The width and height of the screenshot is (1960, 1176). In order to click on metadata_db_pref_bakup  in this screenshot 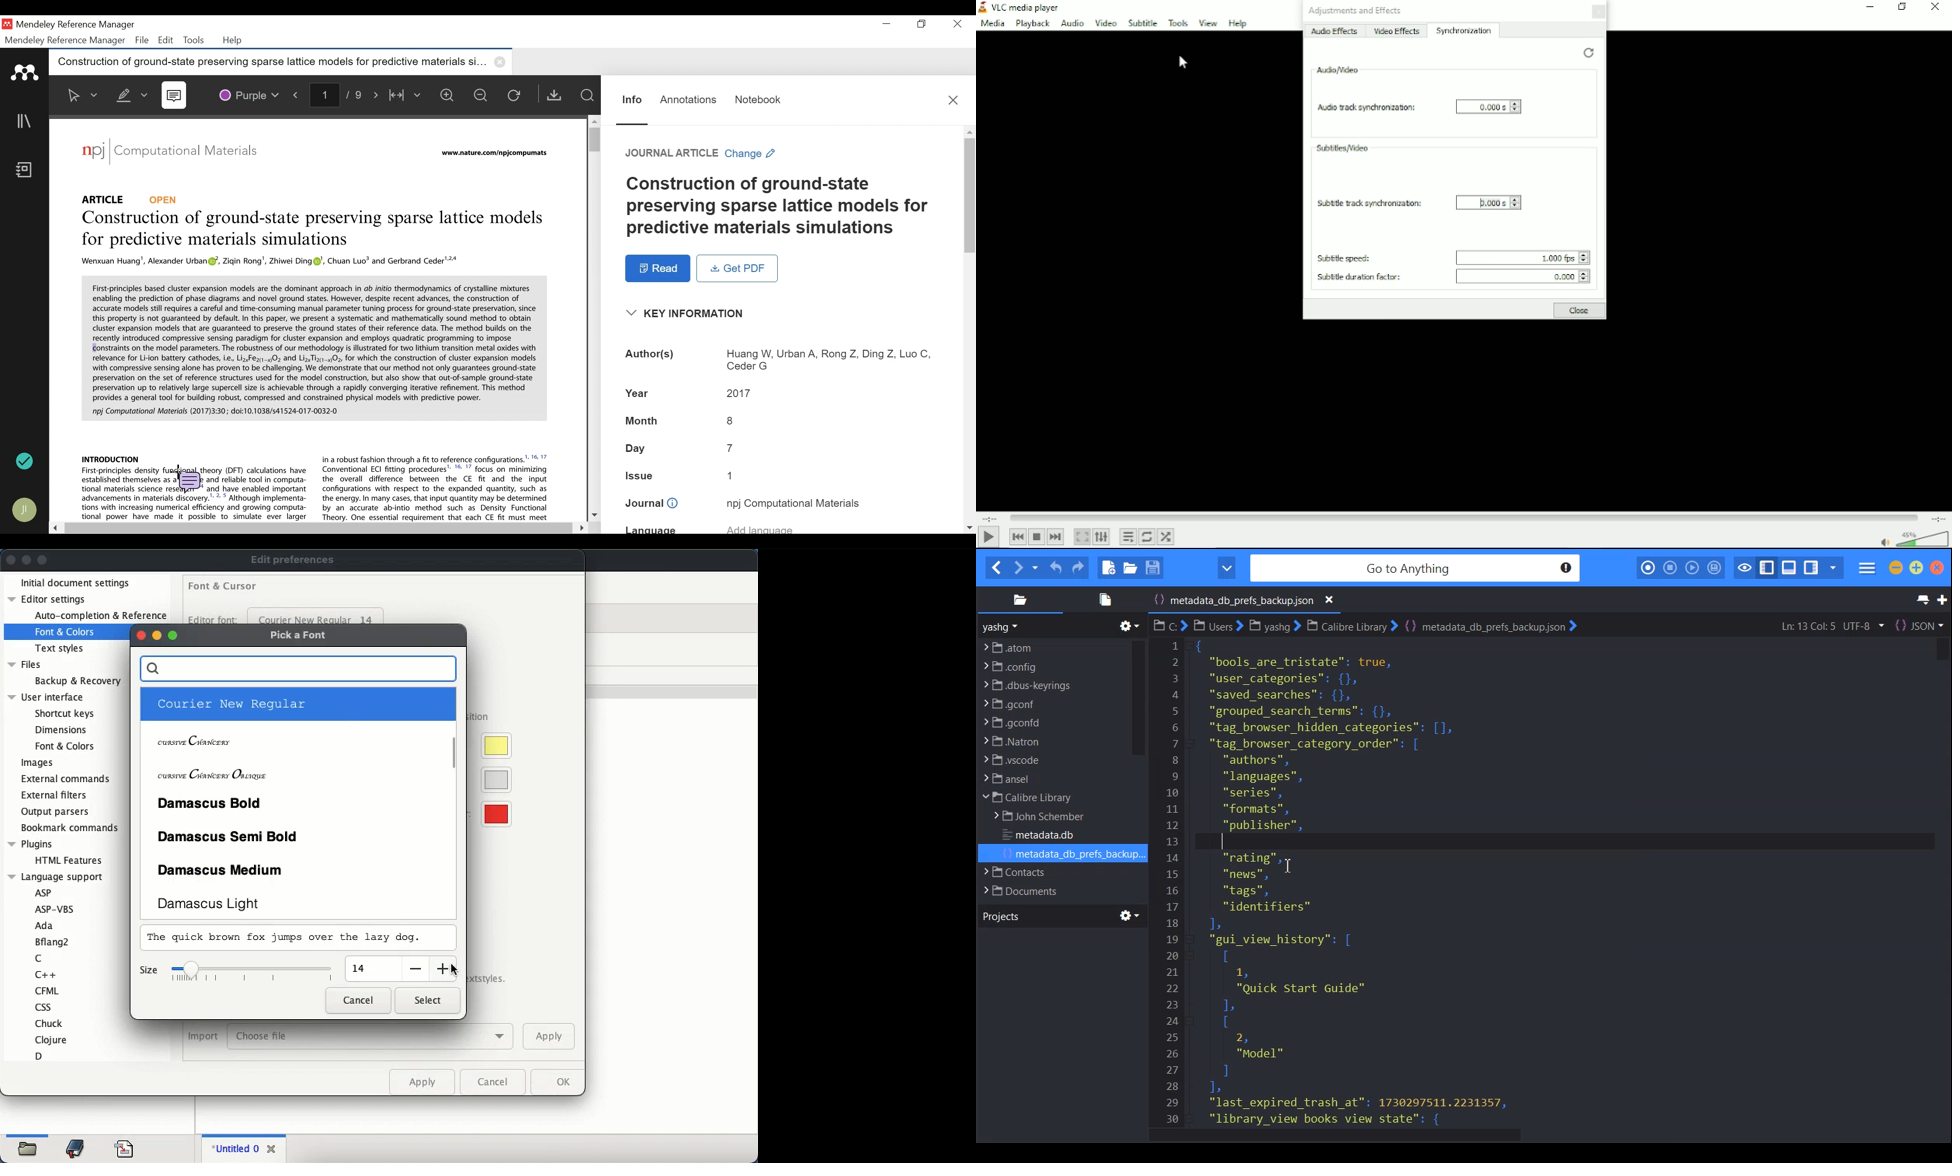, I will do `click(1372, 881)`.